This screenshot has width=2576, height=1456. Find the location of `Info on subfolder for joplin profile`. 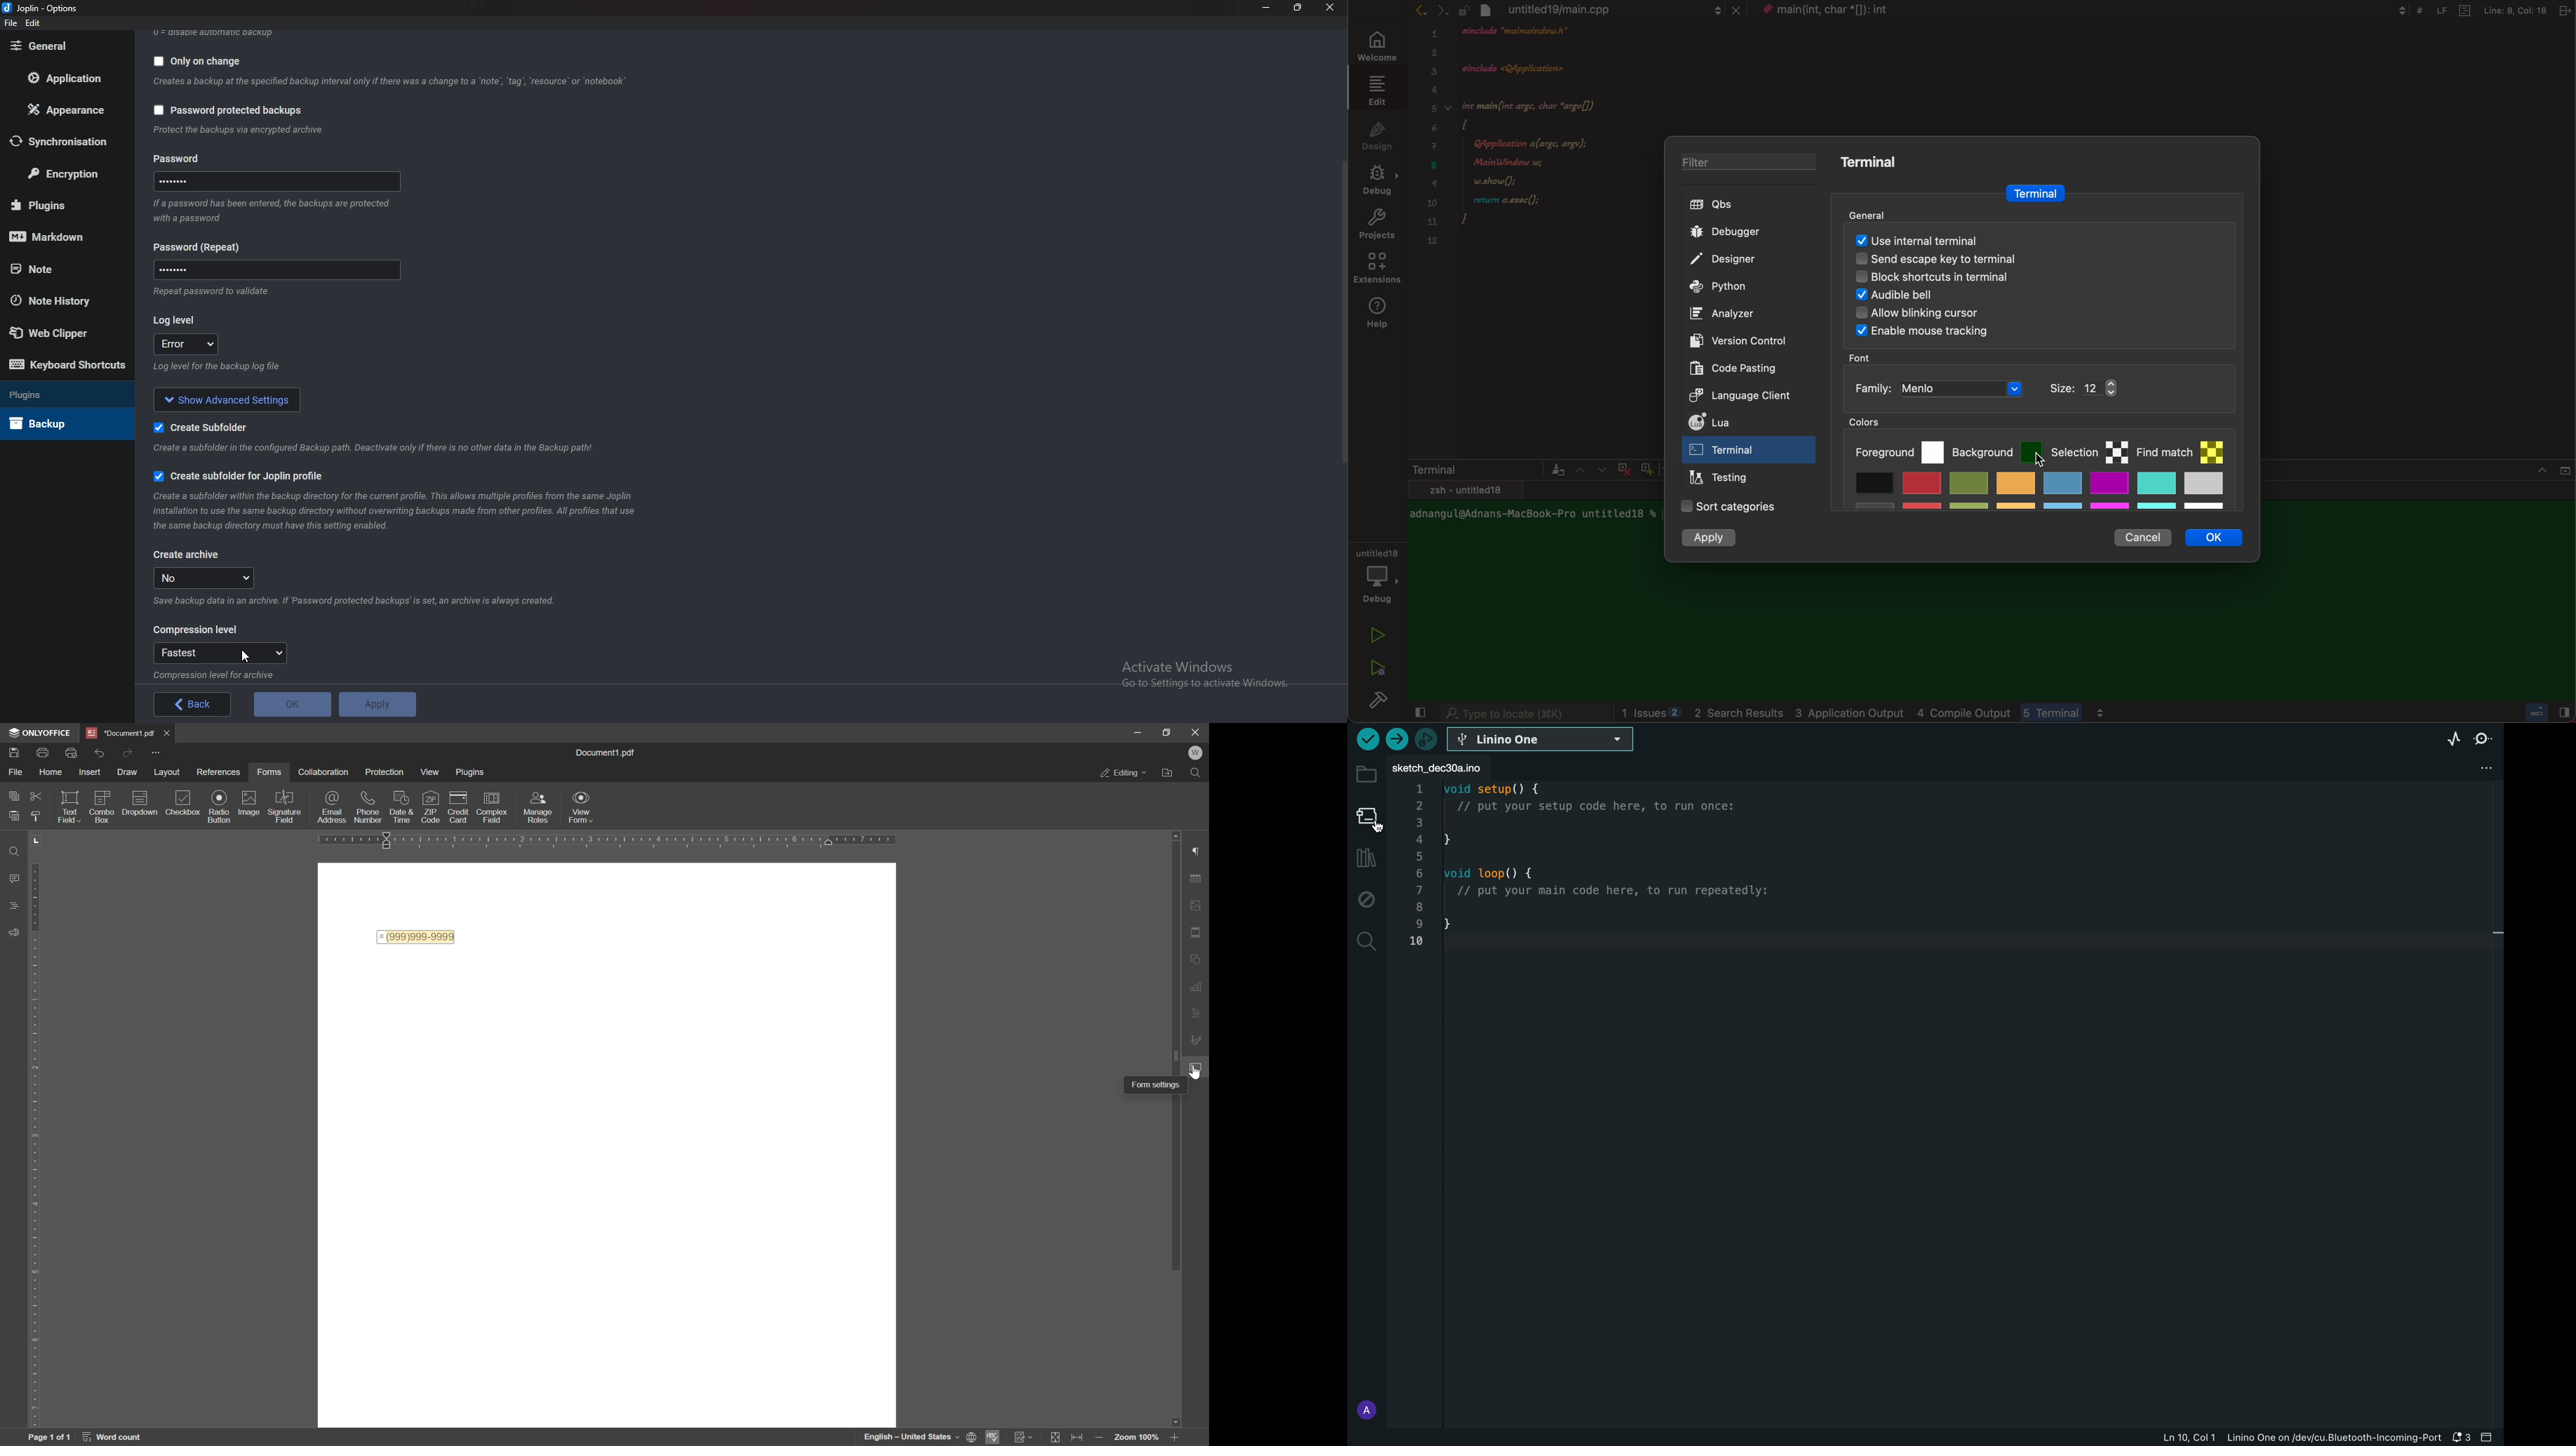

Info on subfolder for joplin profile is located at coordinates (398, 513).